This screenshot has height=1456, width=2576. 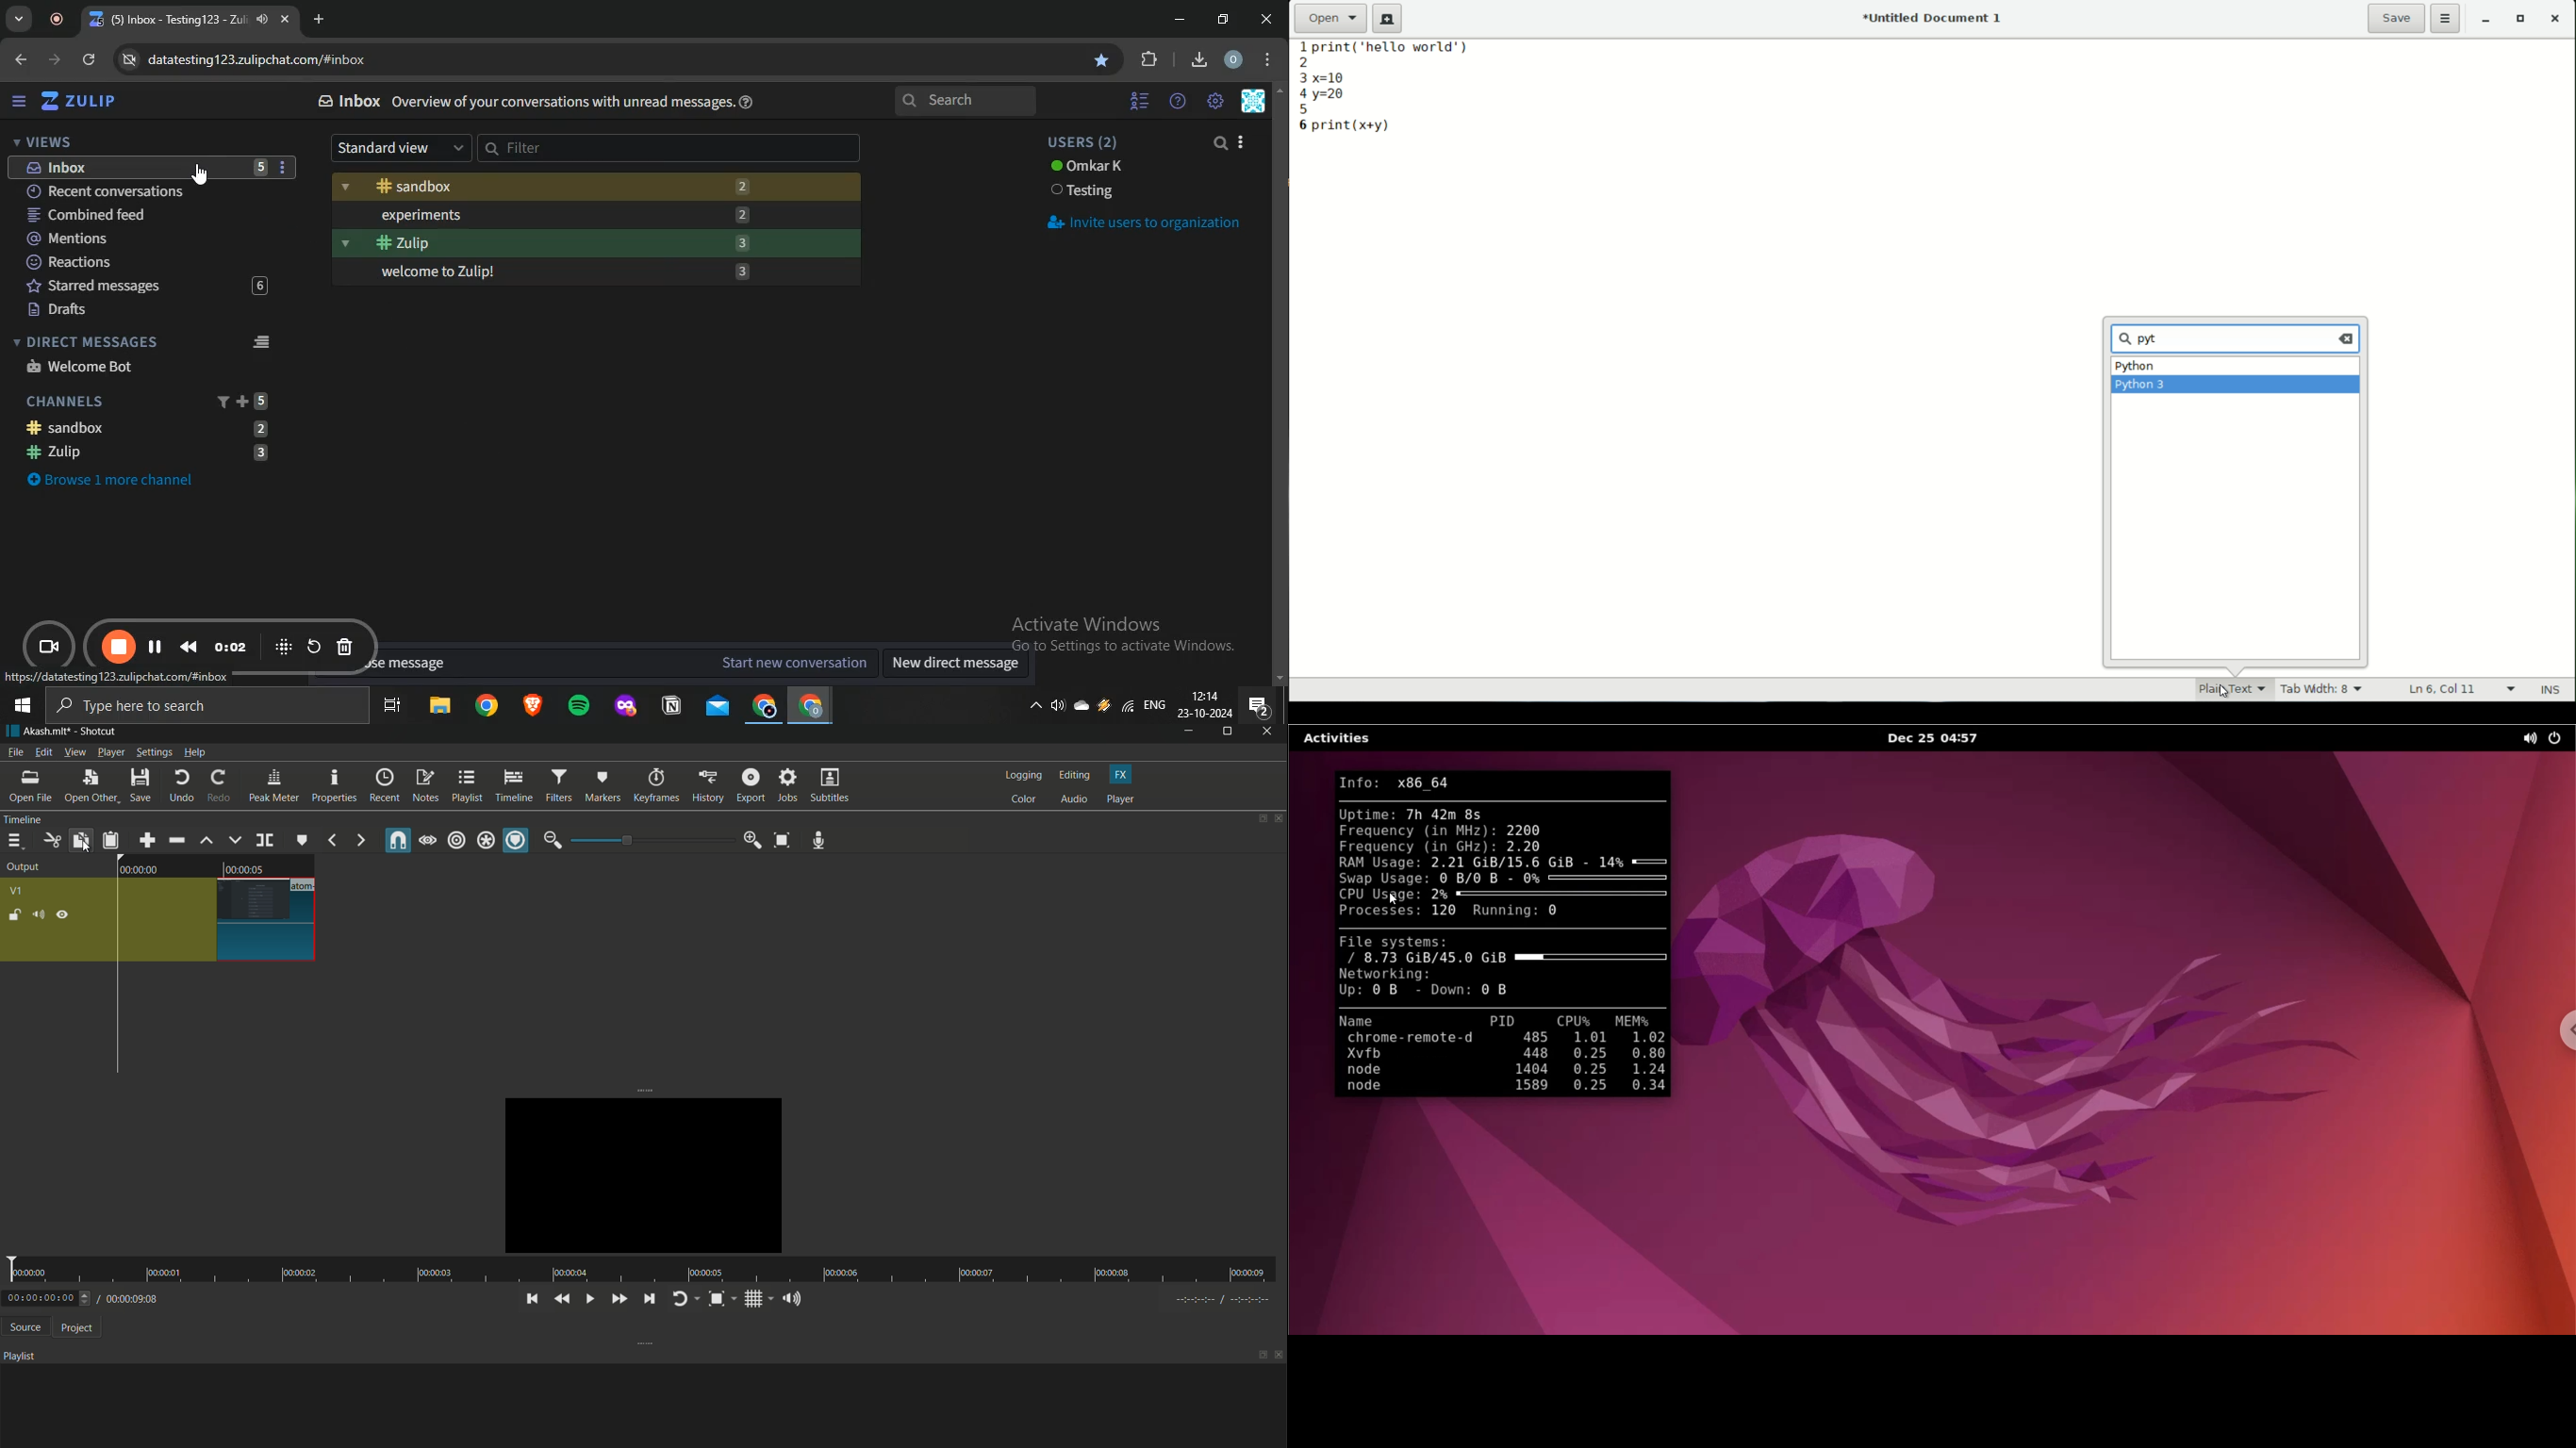 I want to click on imported video, so click(x=636, y=1173).